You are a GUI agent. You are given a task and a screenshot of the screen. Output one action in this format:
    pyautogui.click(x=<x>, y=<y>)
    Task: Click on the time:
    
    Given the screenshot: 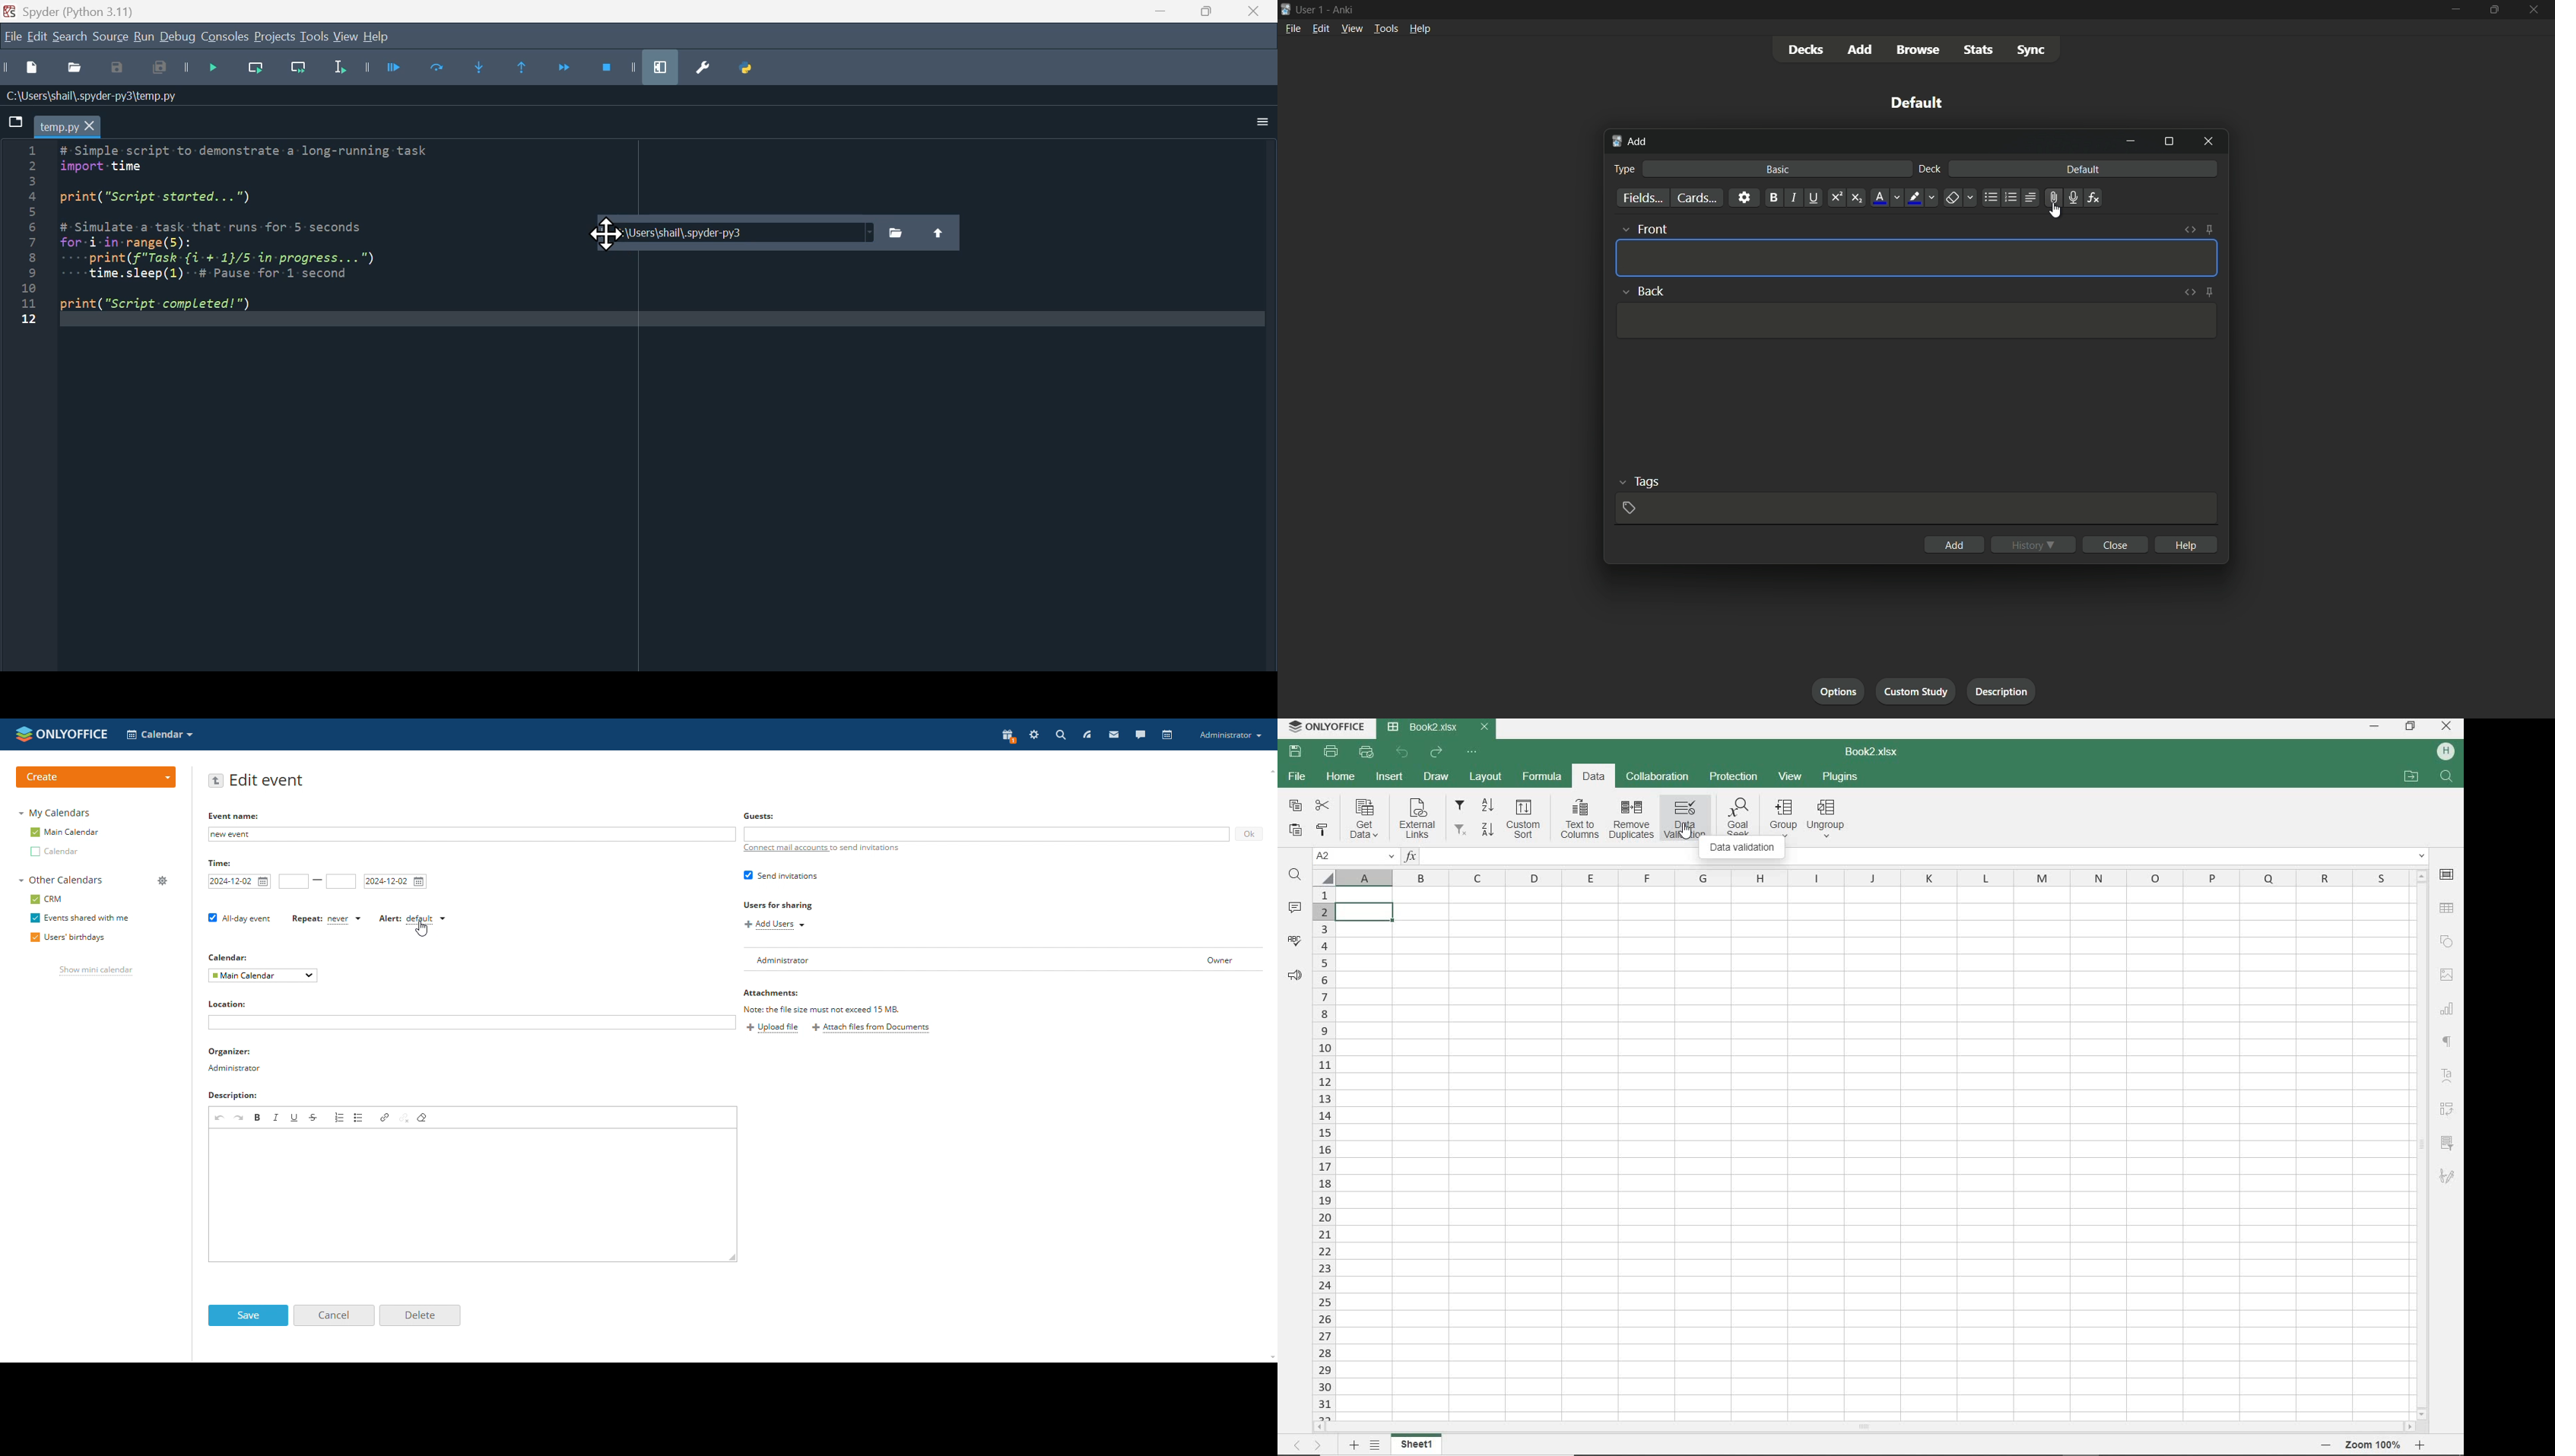 What is the action you would take?
    pyautogui.click(x=224, y=864)
    